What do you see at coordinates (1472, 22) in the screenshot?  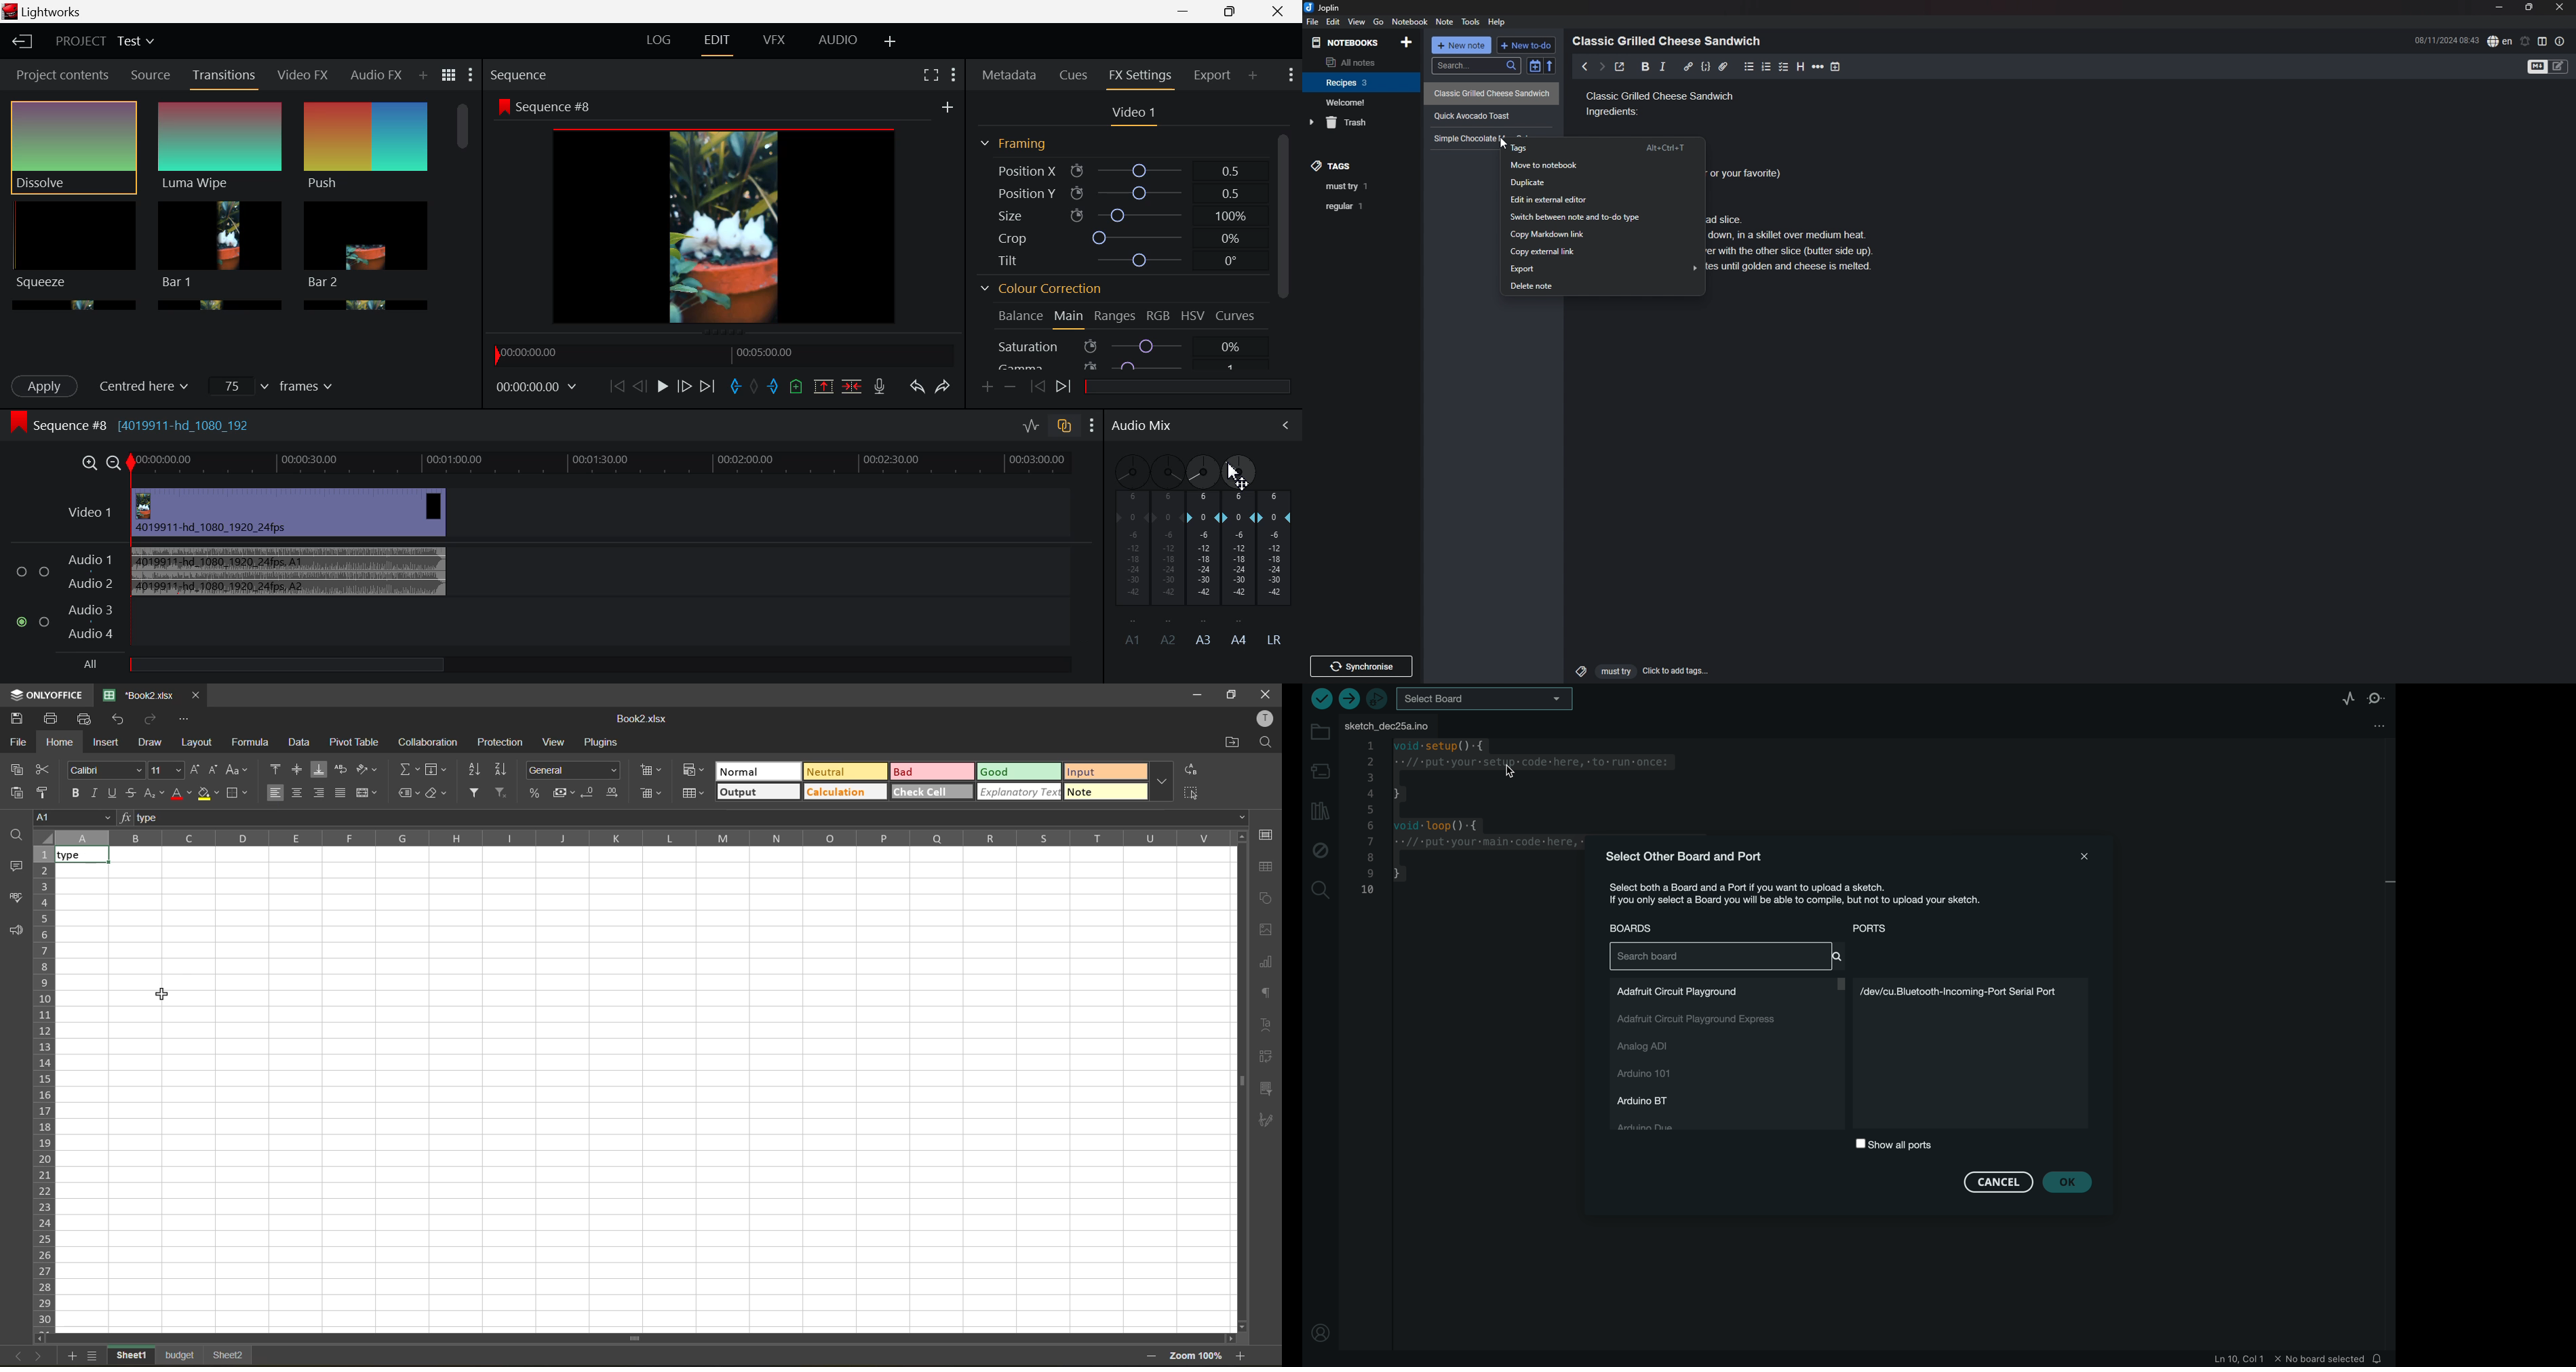 I see `tools` at bounding box center [1472, 22].